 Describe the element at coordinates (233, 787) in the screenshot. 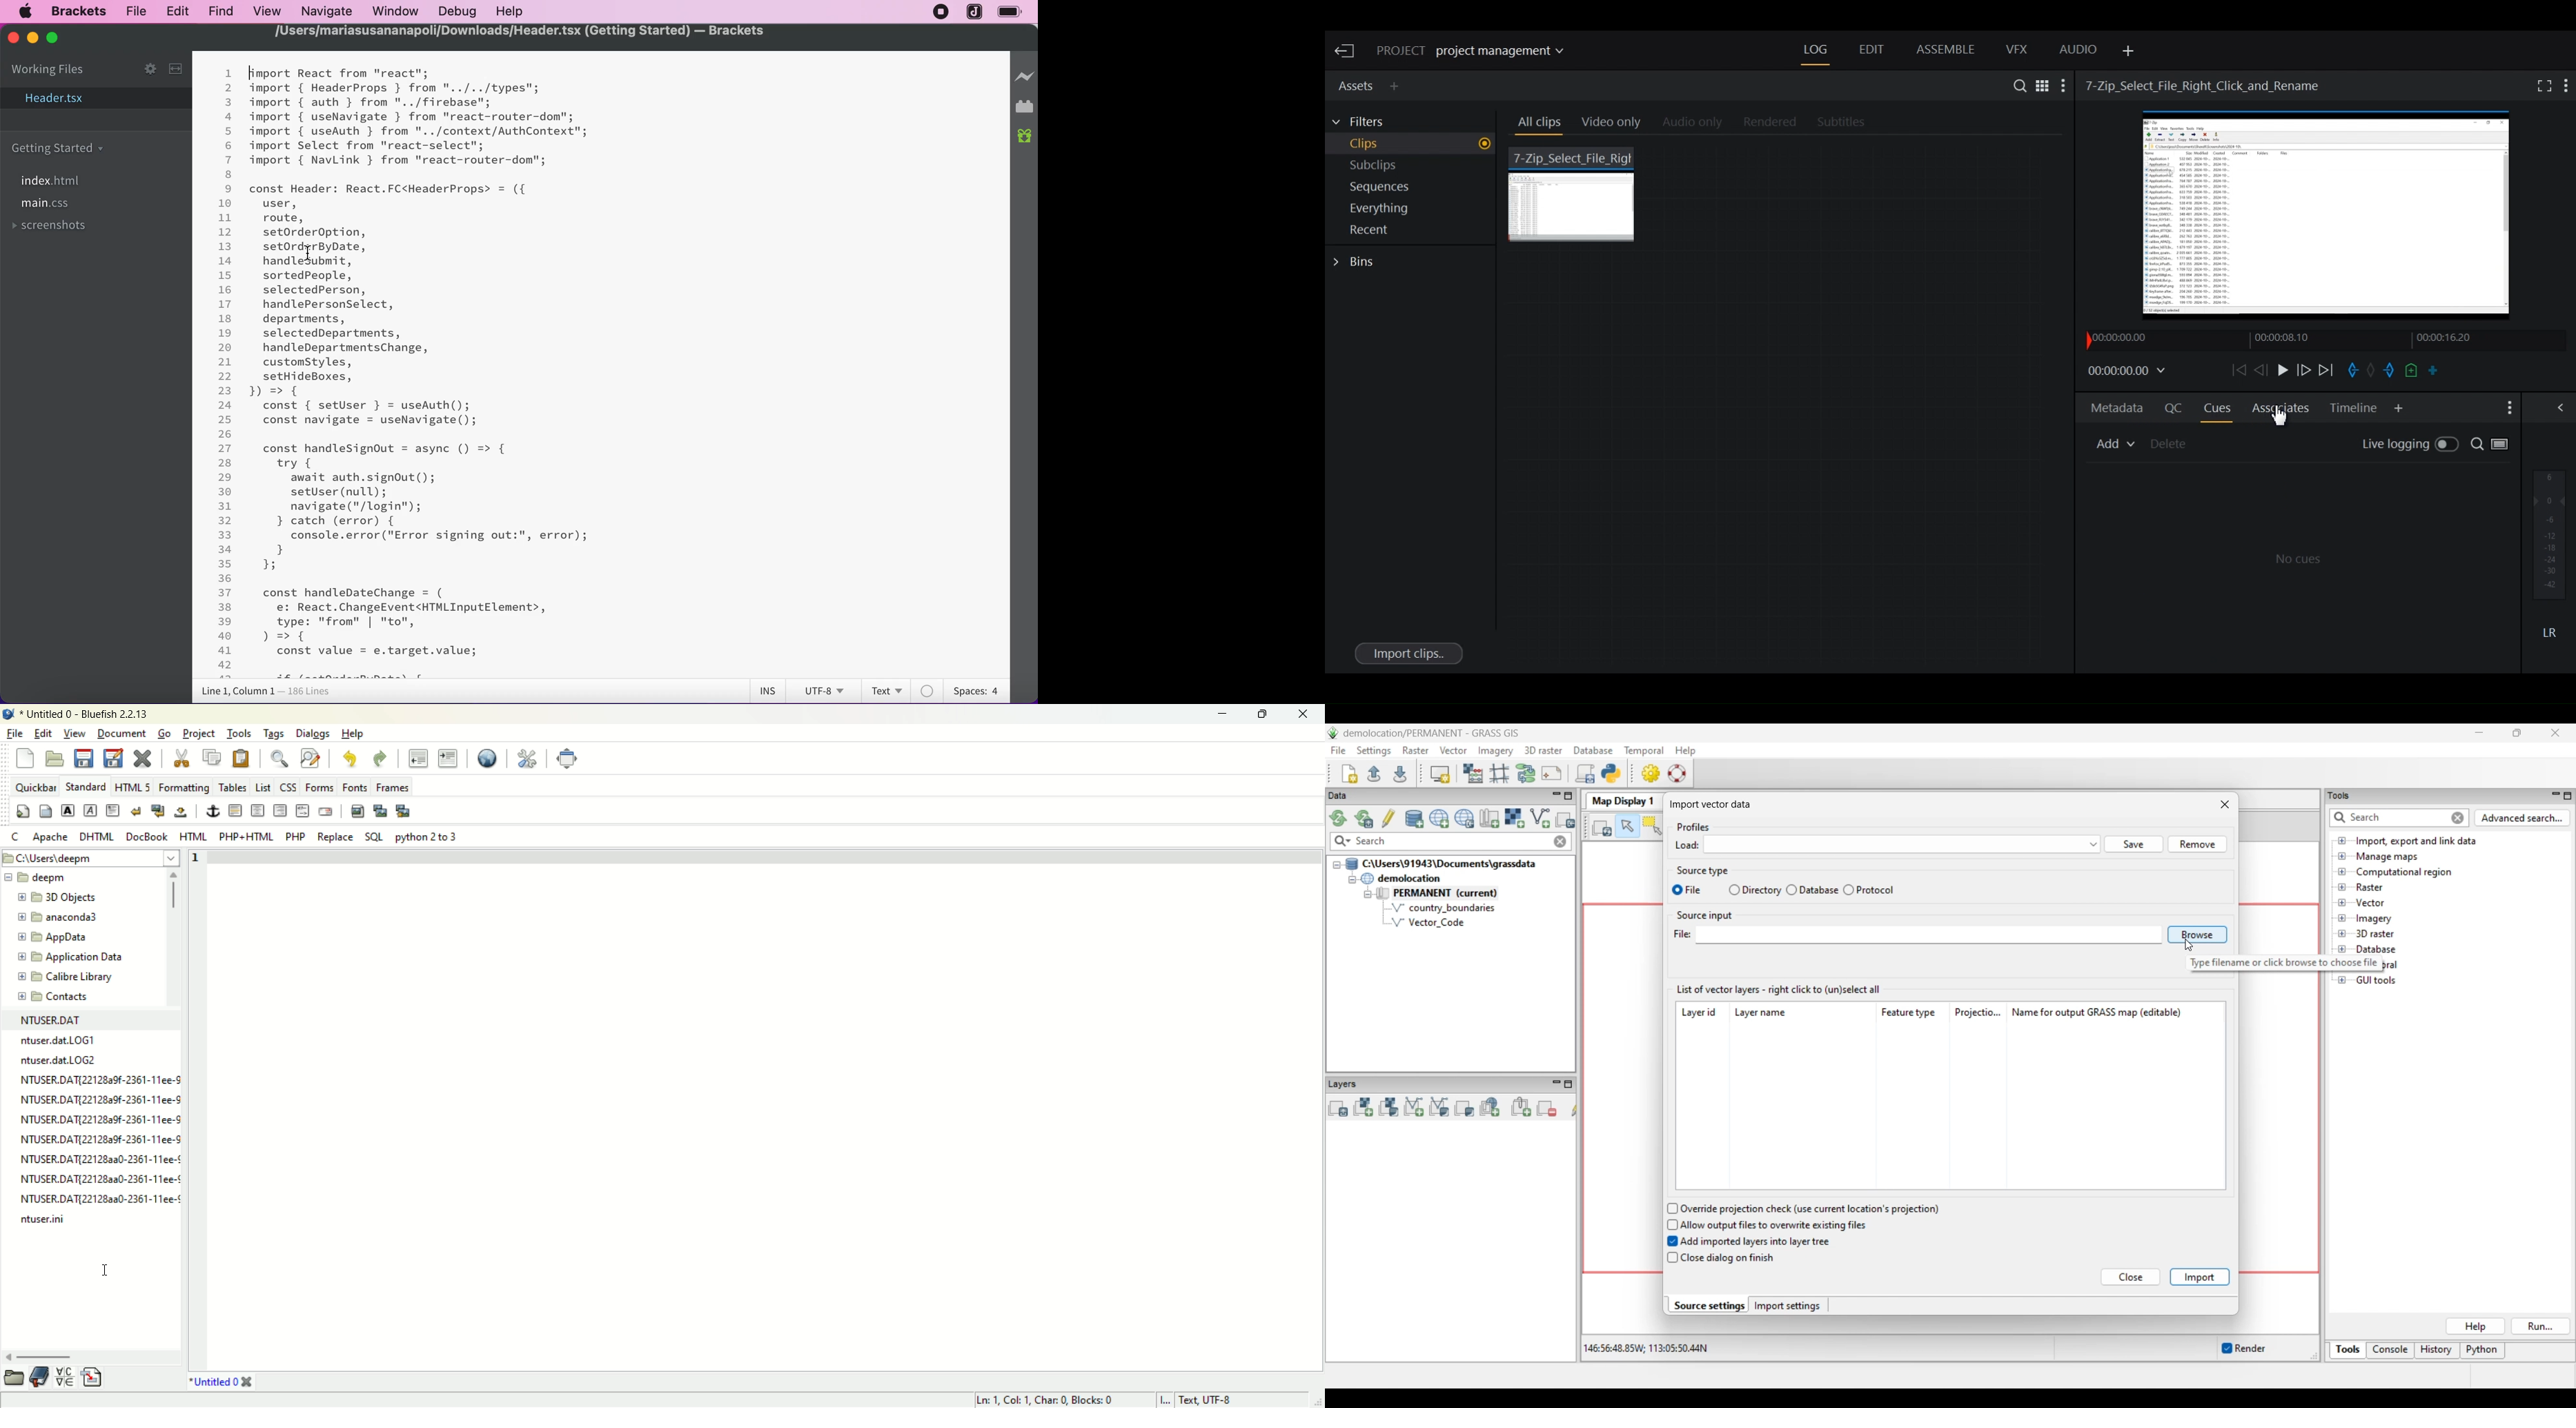

I see `tables` at that location.